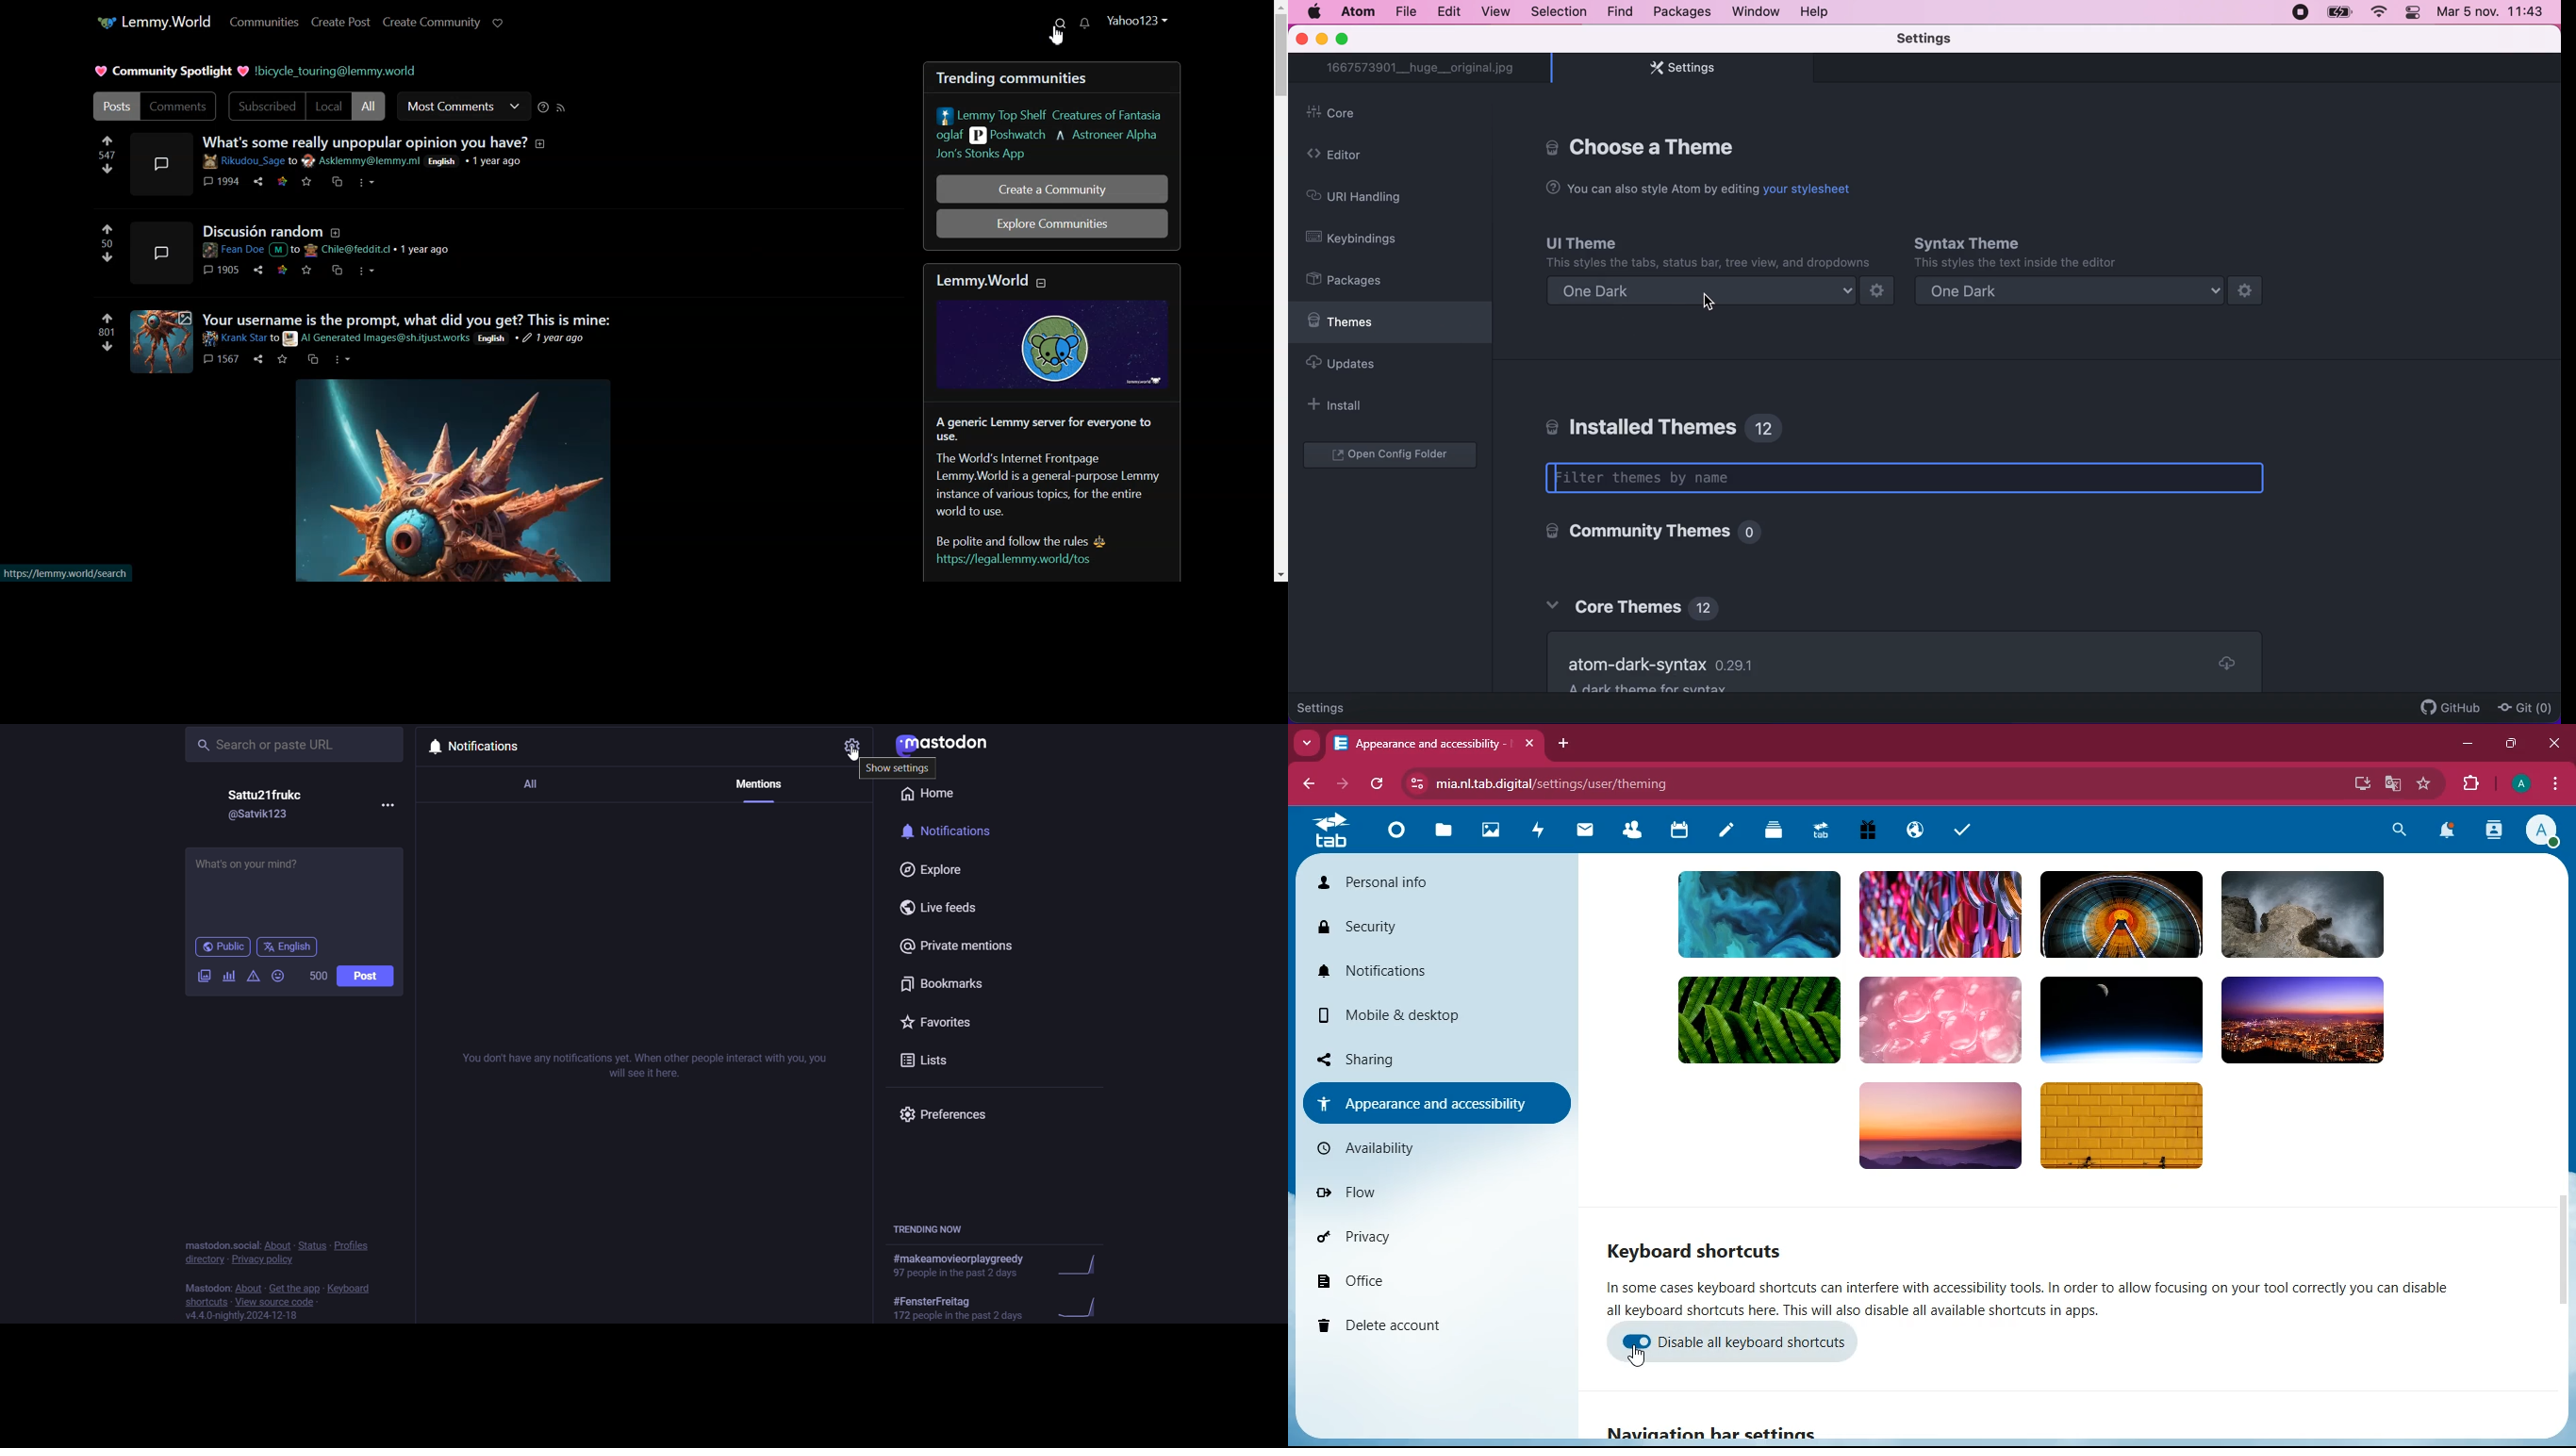 Image resolution: width=2576 pixels, height=1456 pixels. What do you see at coordinates (297, 1289) in the screenshot?
I see `get the app` at bounding box center [297, 1289].